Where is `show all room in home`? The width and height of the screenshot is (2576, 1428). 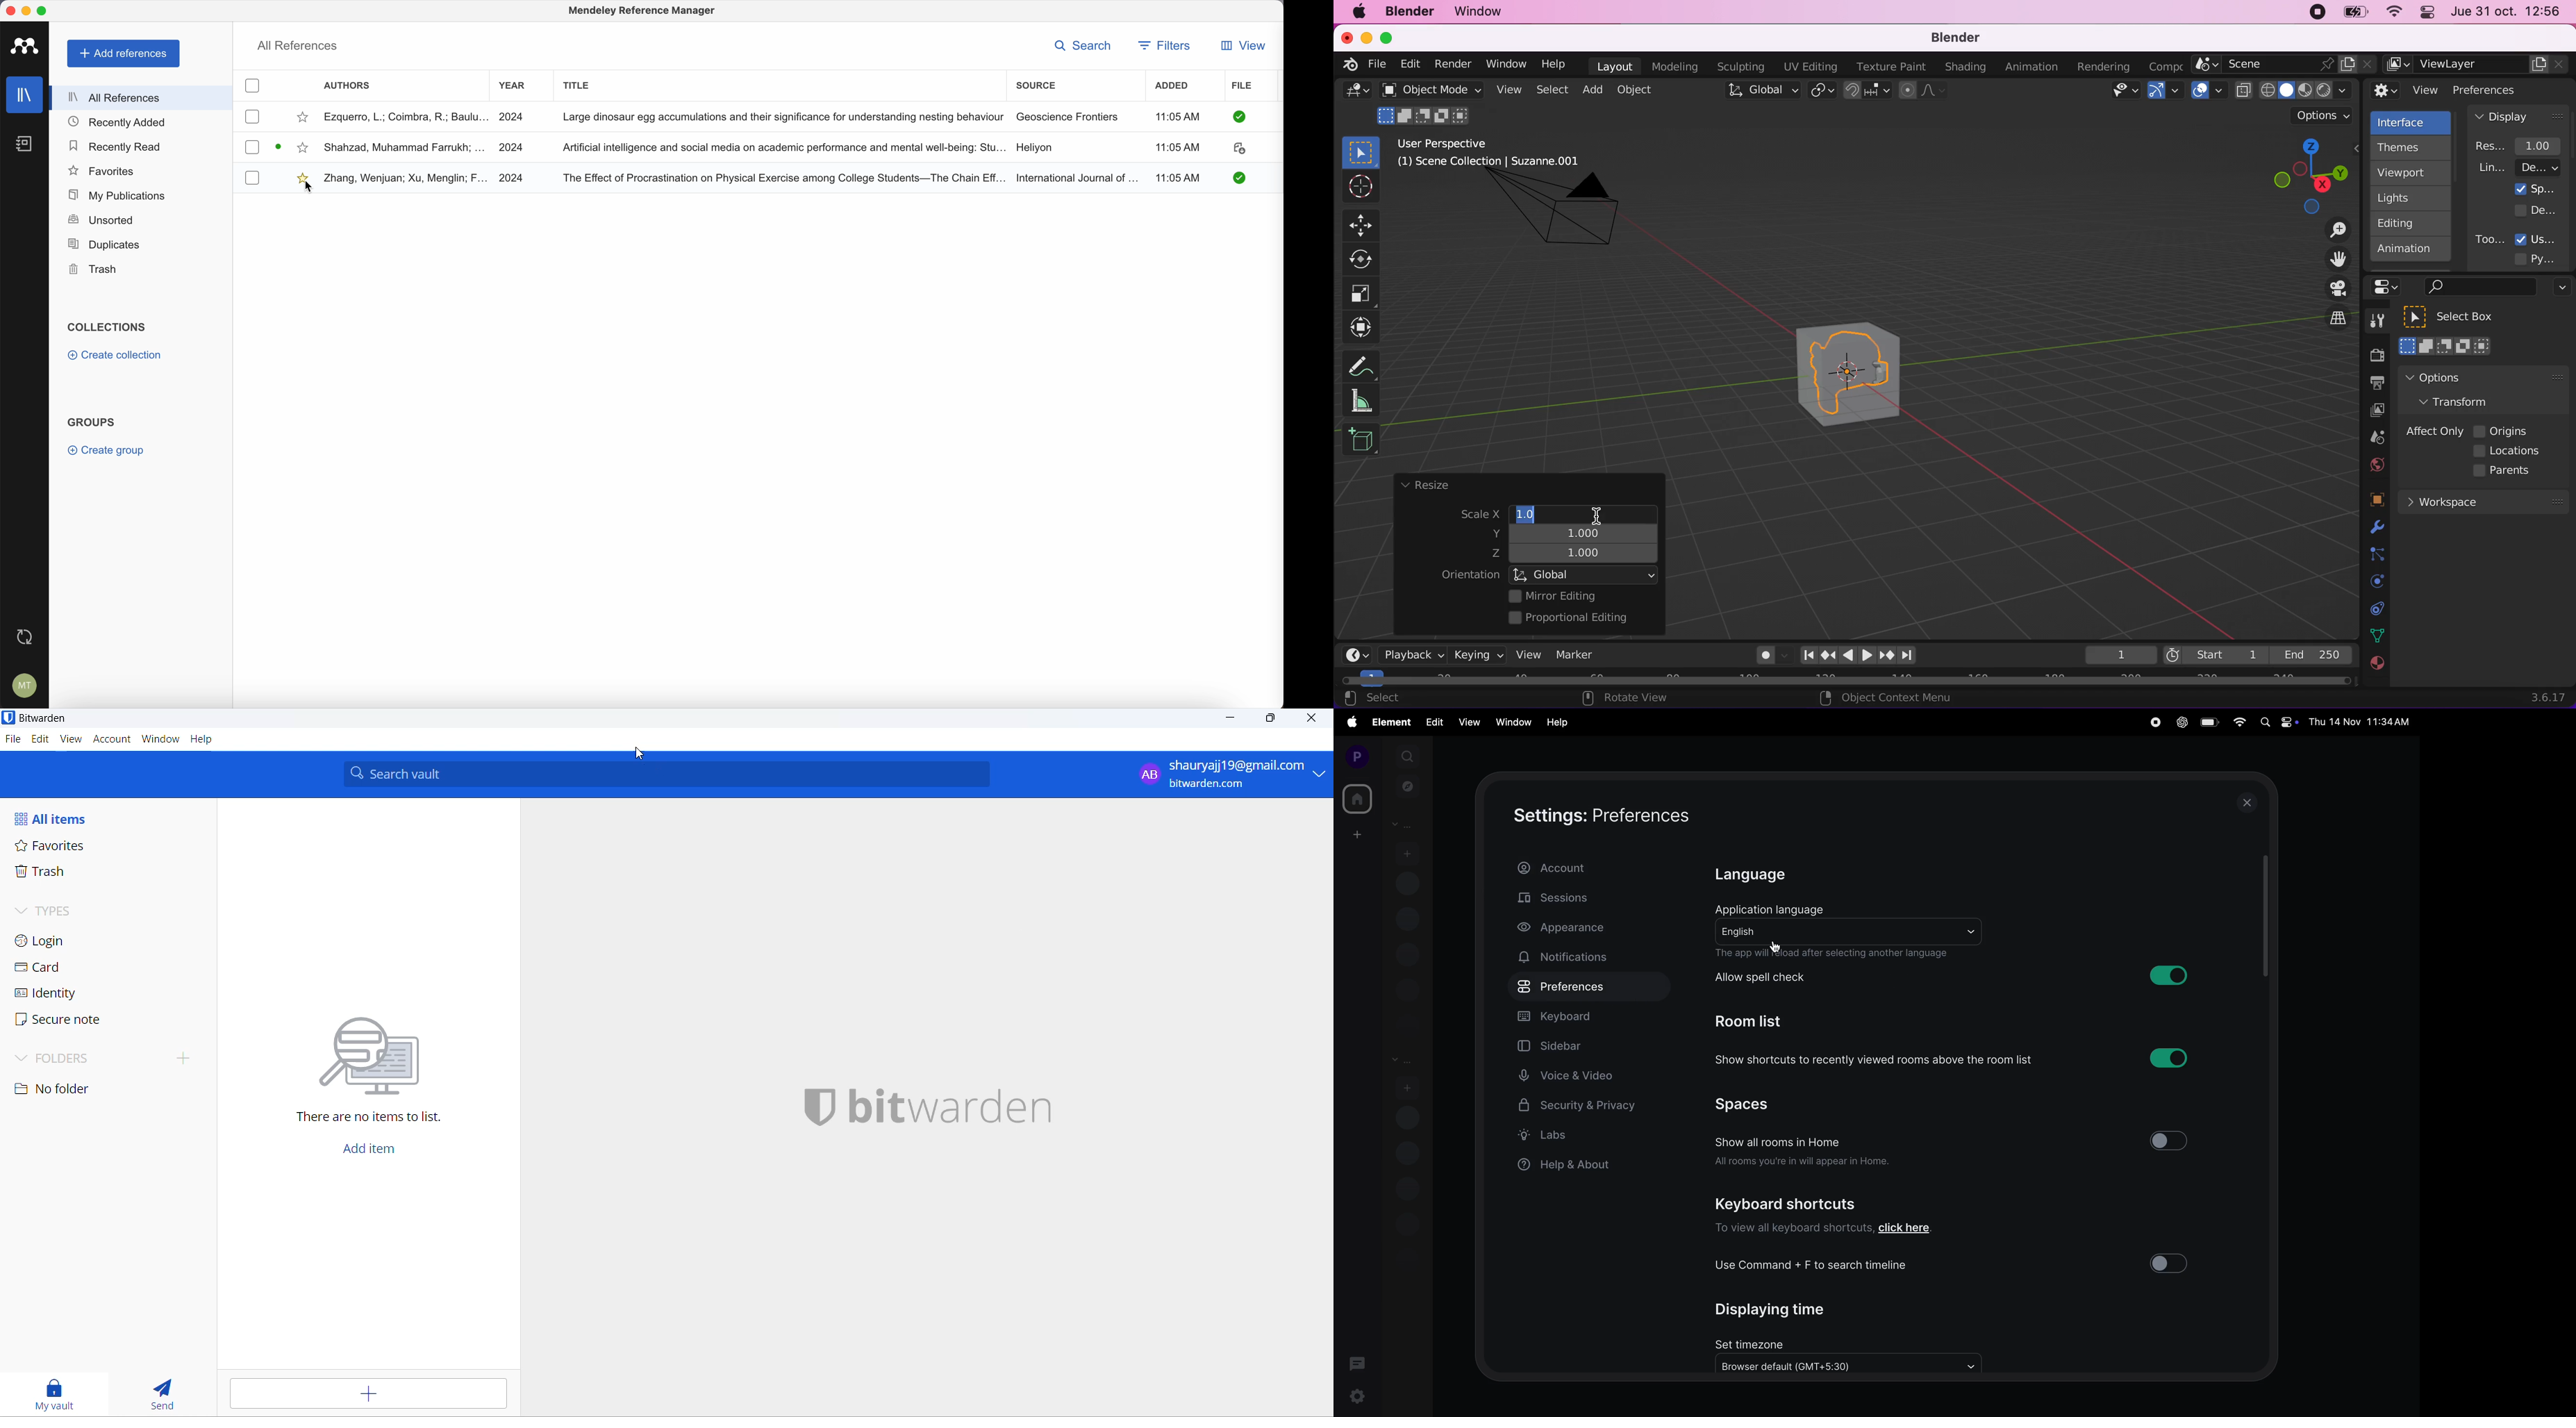 show all room in home is located at coordinates (1780, 1142).